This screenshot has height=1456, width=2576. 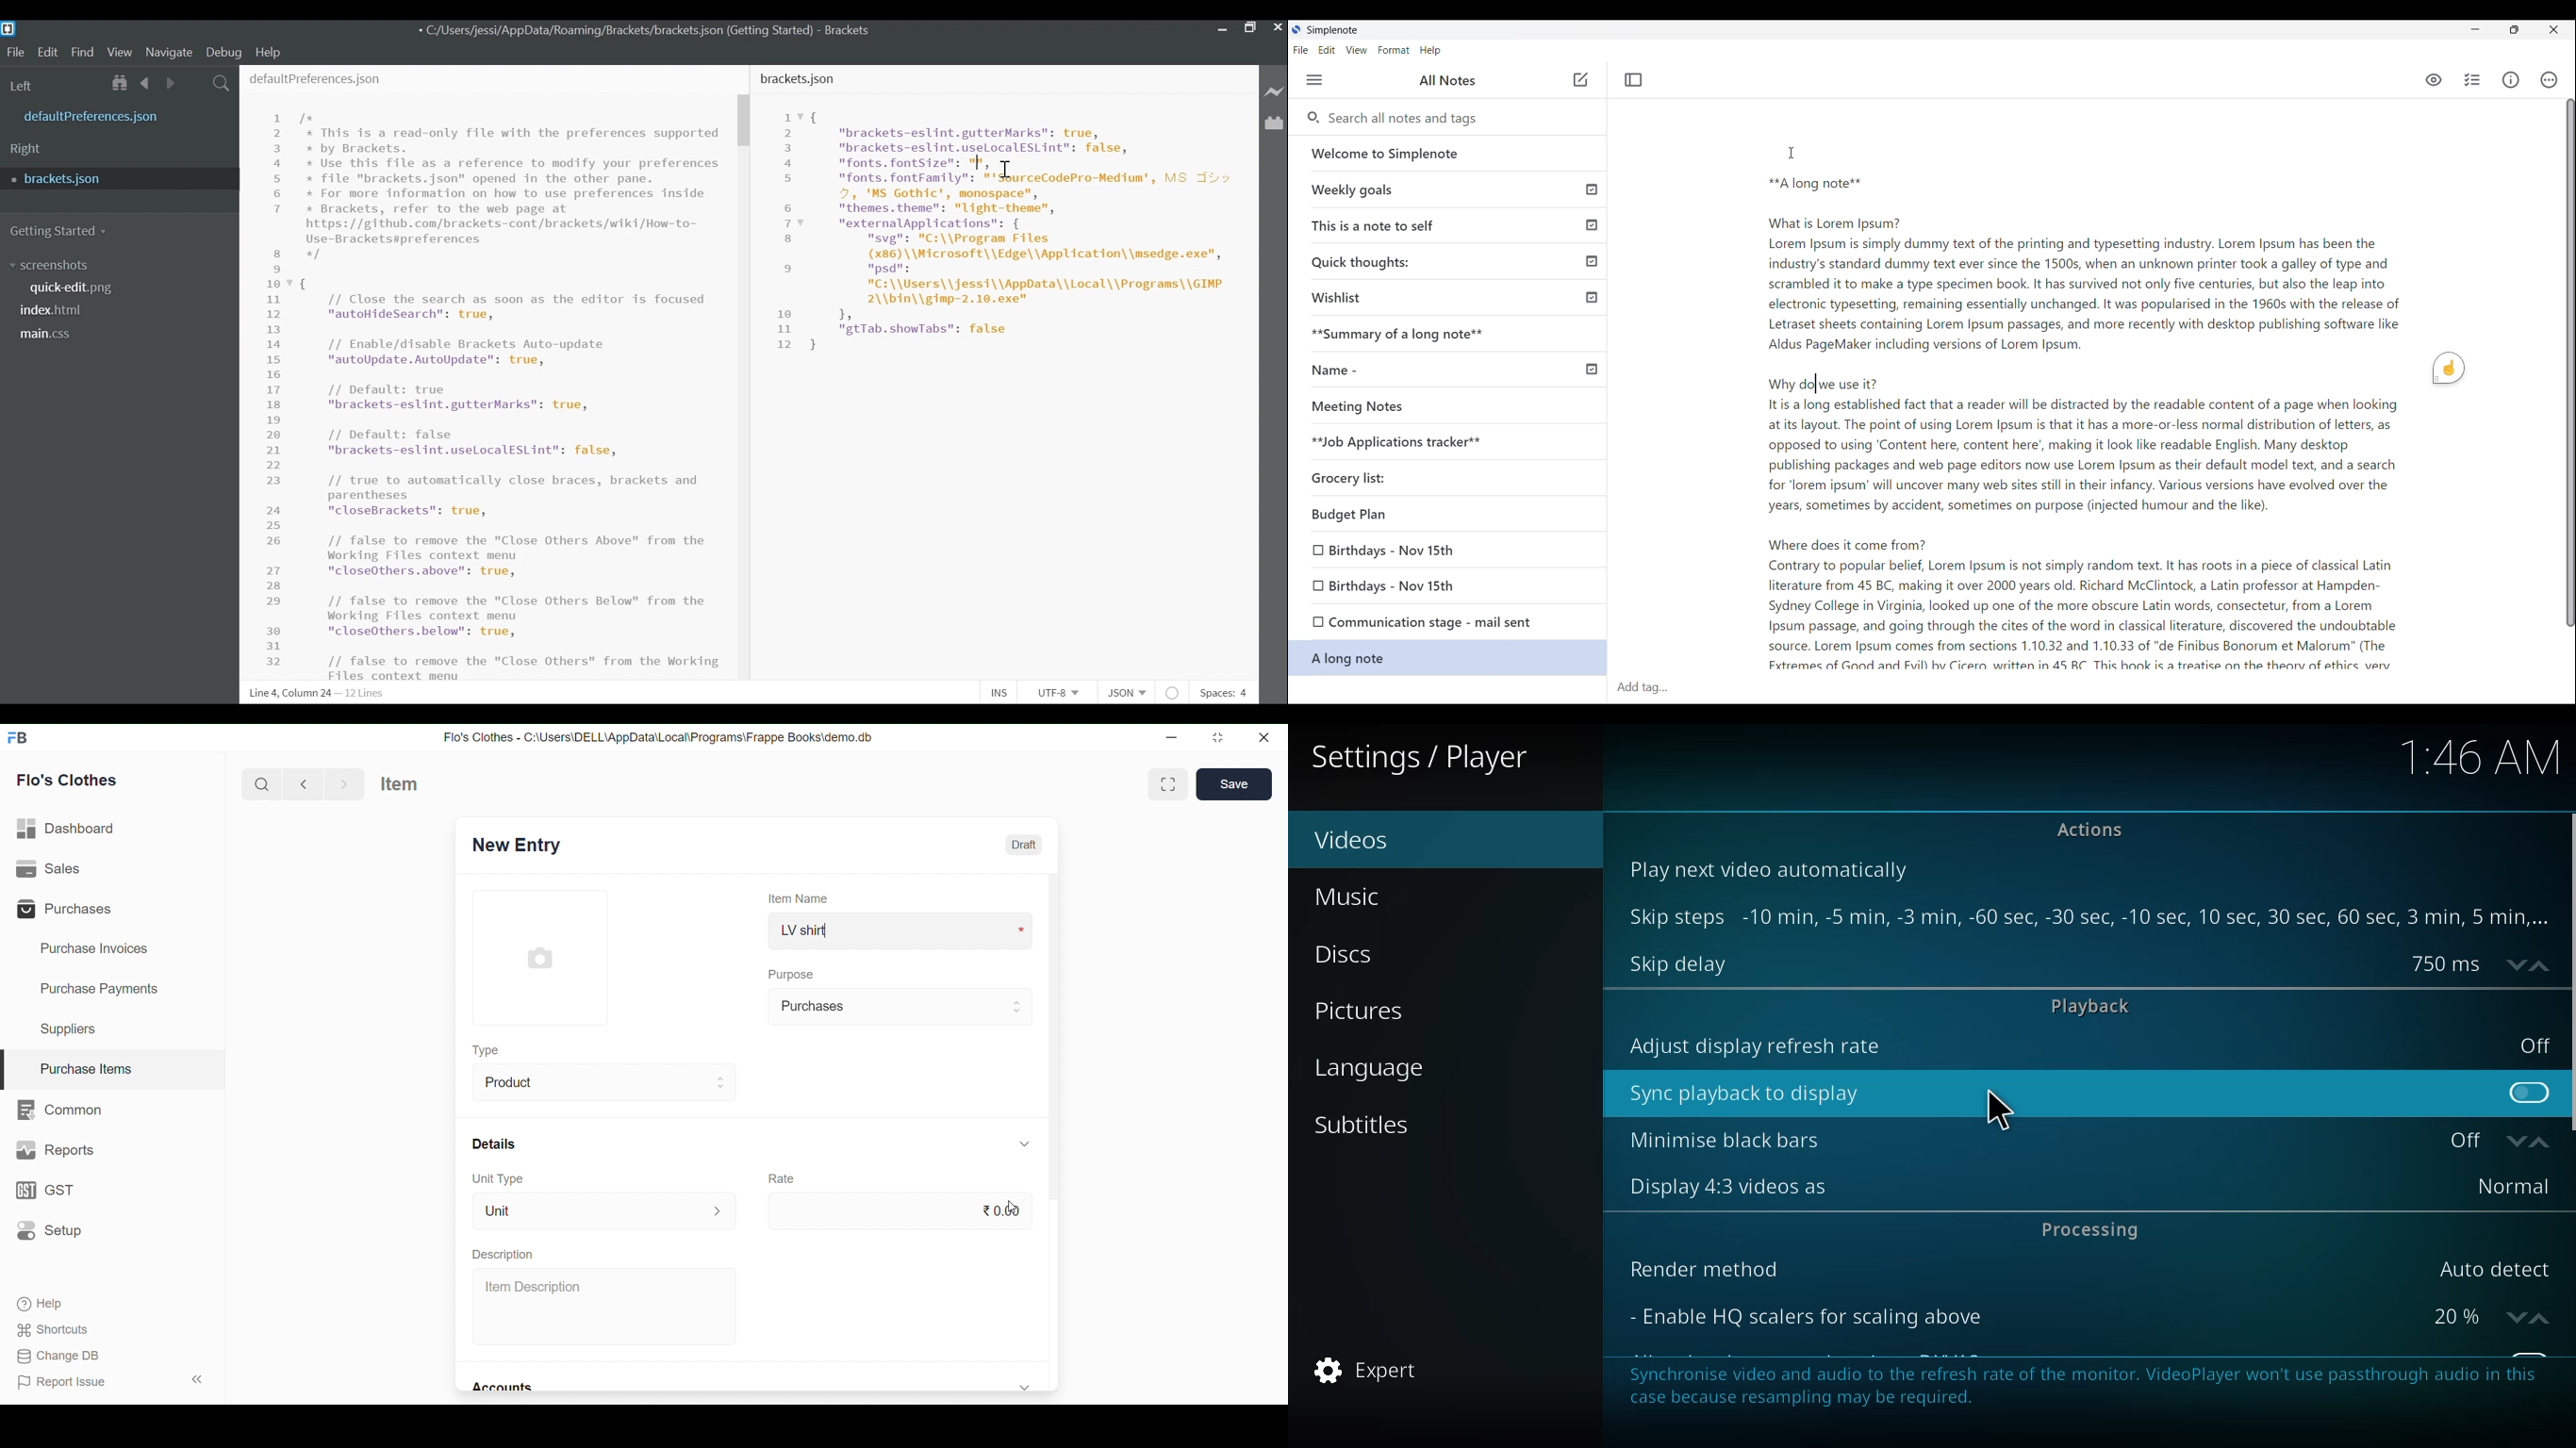 What do you see at coordinates (1370, 1123) in the screenshot?
I see `subtitles` at bounding box center [1370, 1123].